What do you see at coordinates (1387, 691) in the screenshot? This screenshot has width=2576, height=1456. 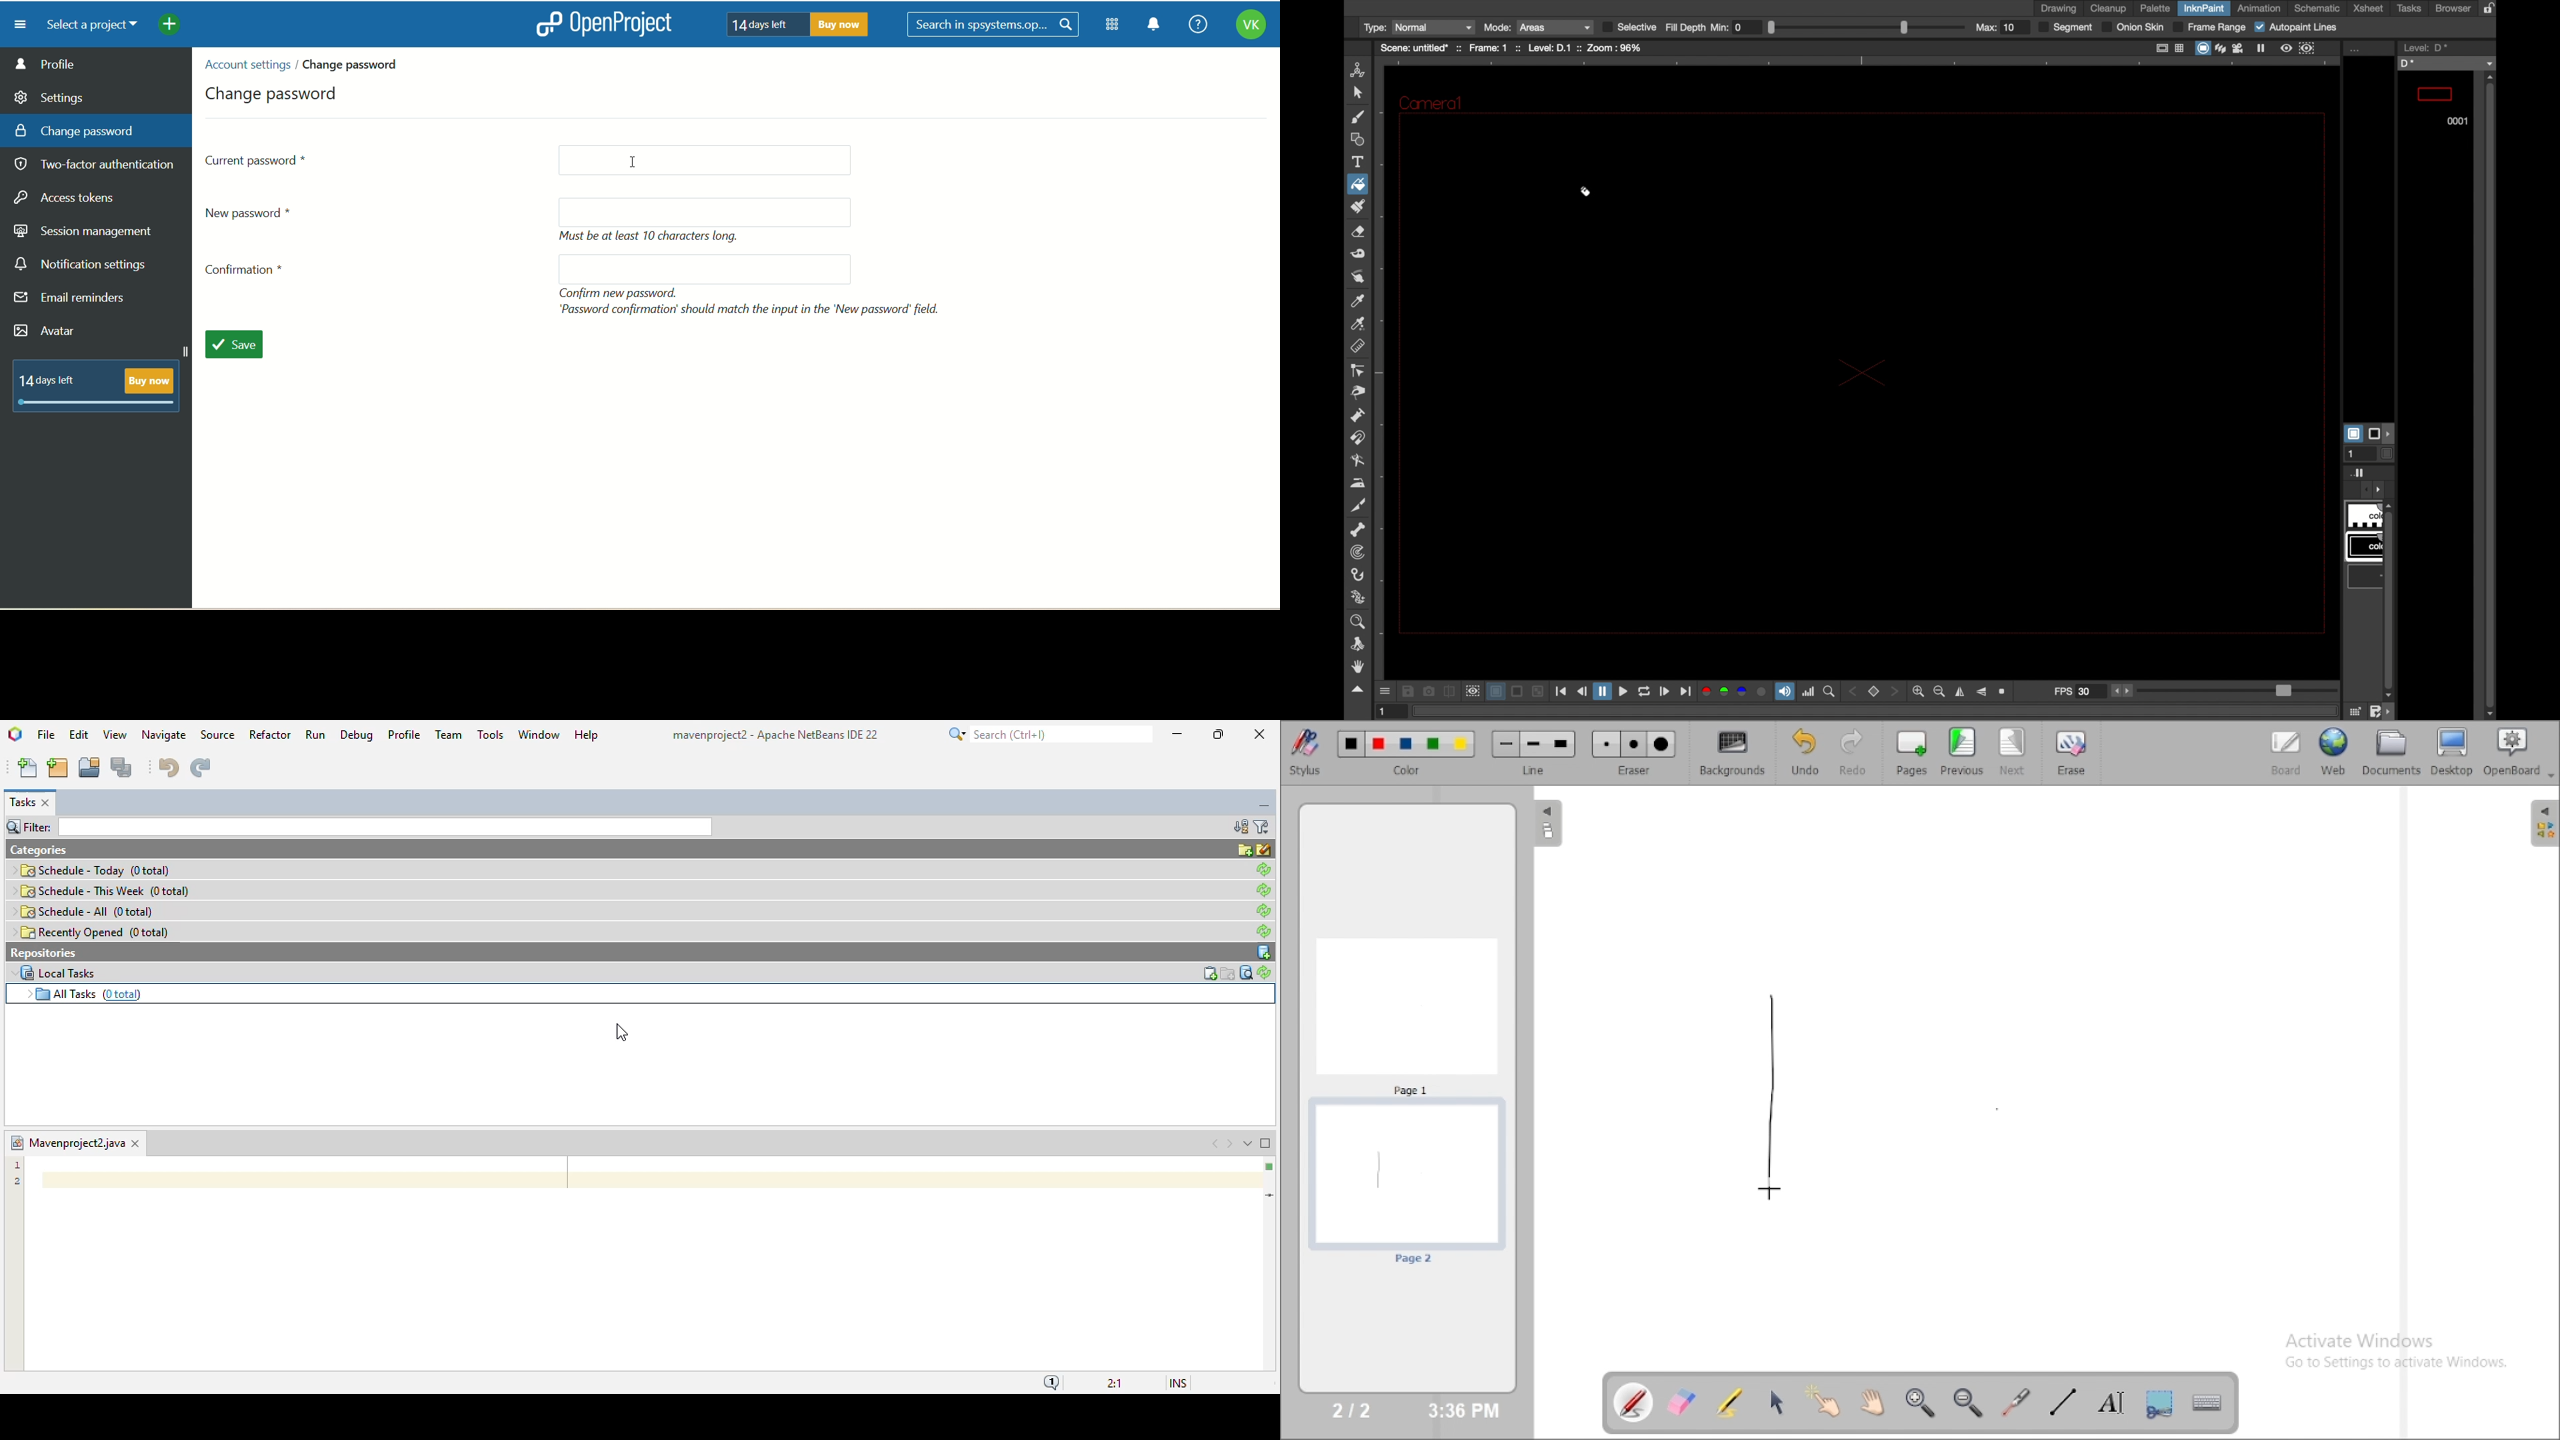 I see `open gui` at bounding box center [1387, 691].